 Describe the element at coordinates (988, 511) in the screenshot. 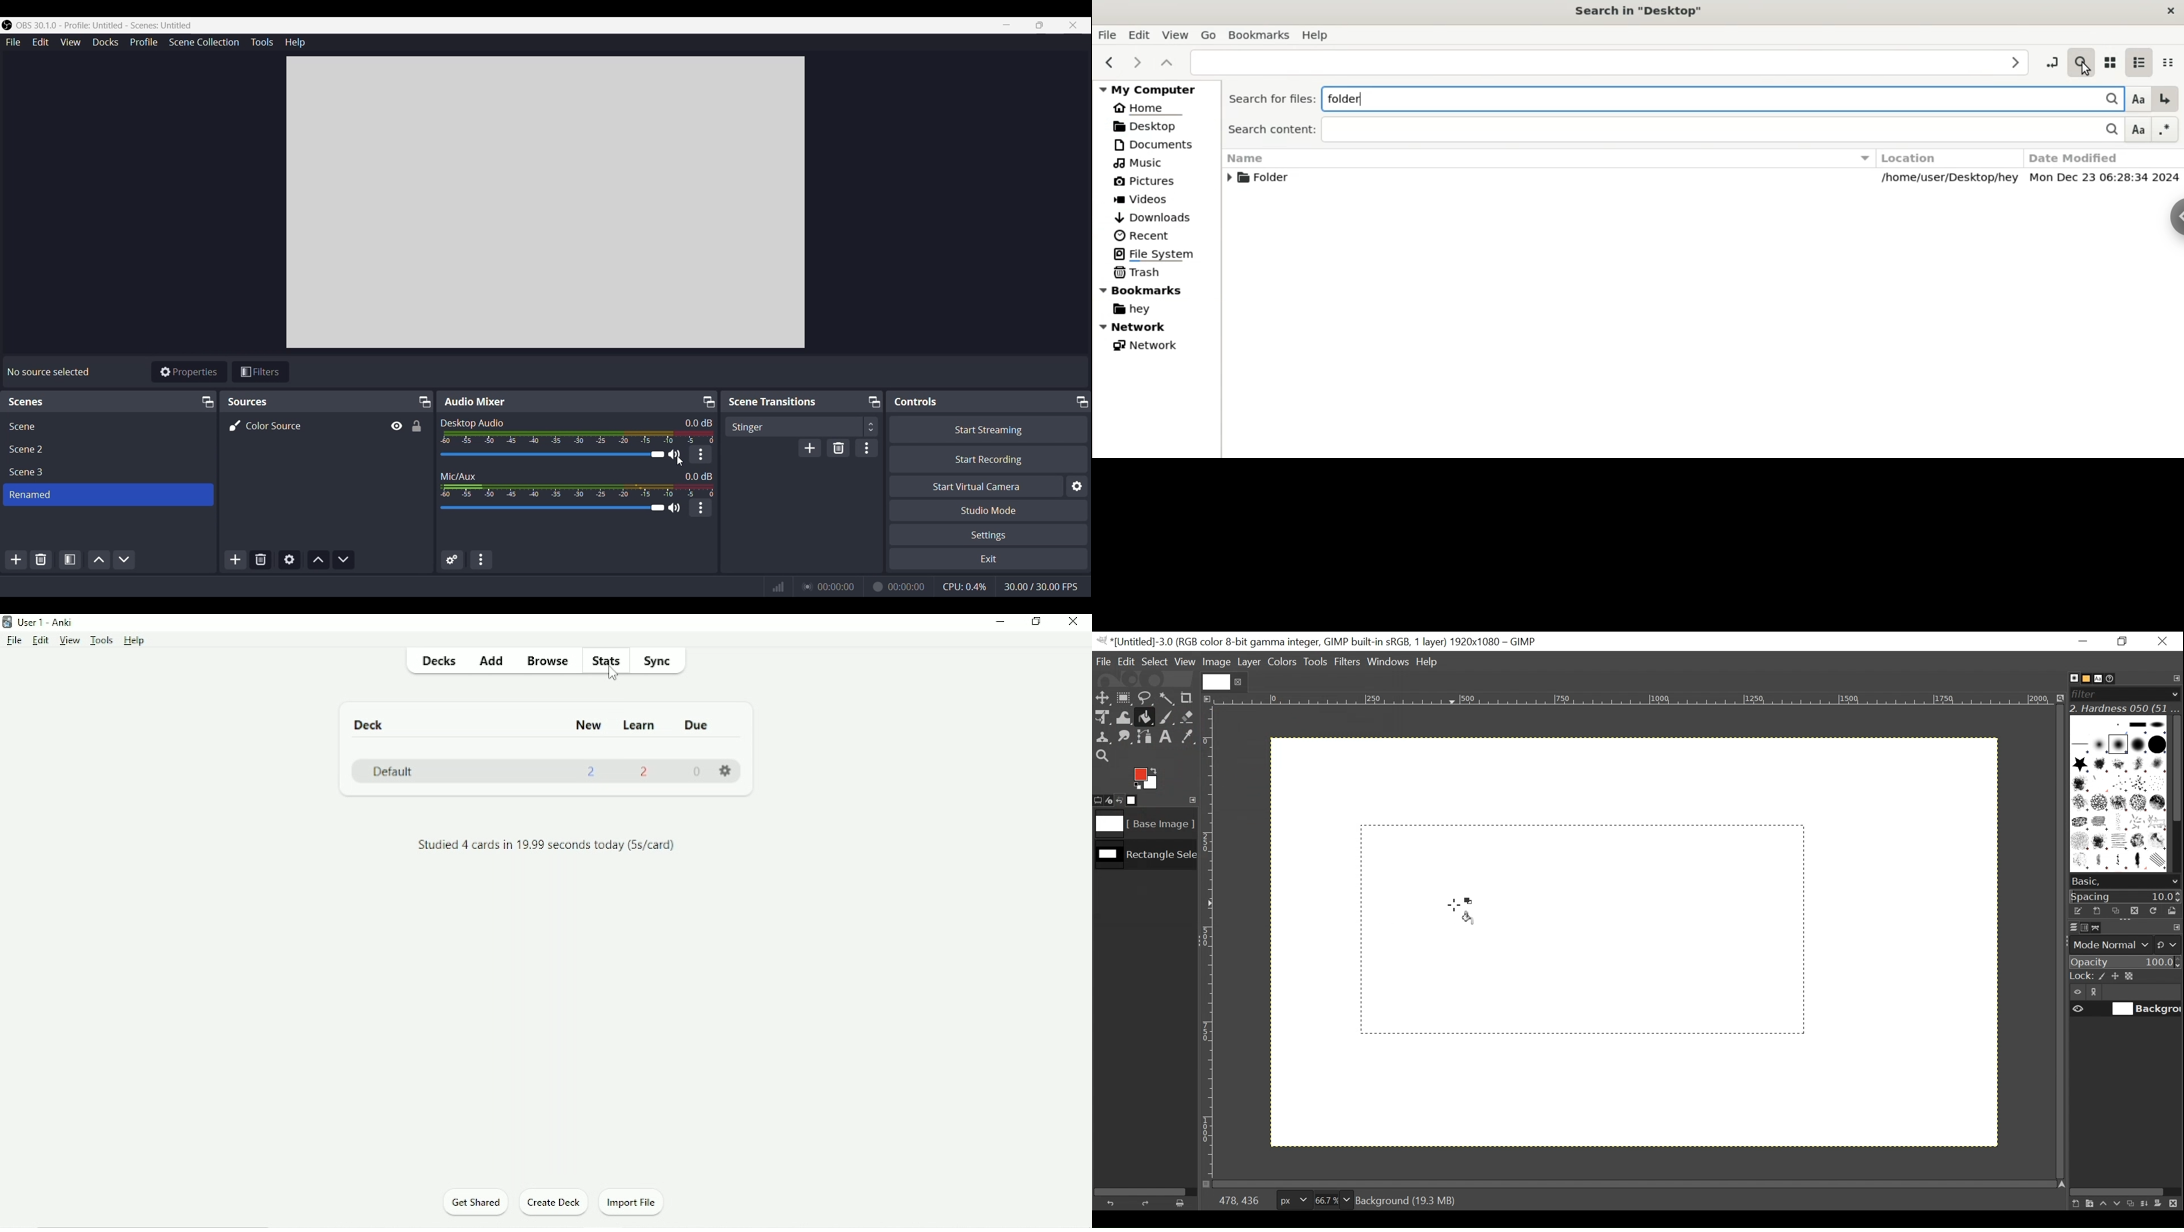

I see `Studio mode` at that location.